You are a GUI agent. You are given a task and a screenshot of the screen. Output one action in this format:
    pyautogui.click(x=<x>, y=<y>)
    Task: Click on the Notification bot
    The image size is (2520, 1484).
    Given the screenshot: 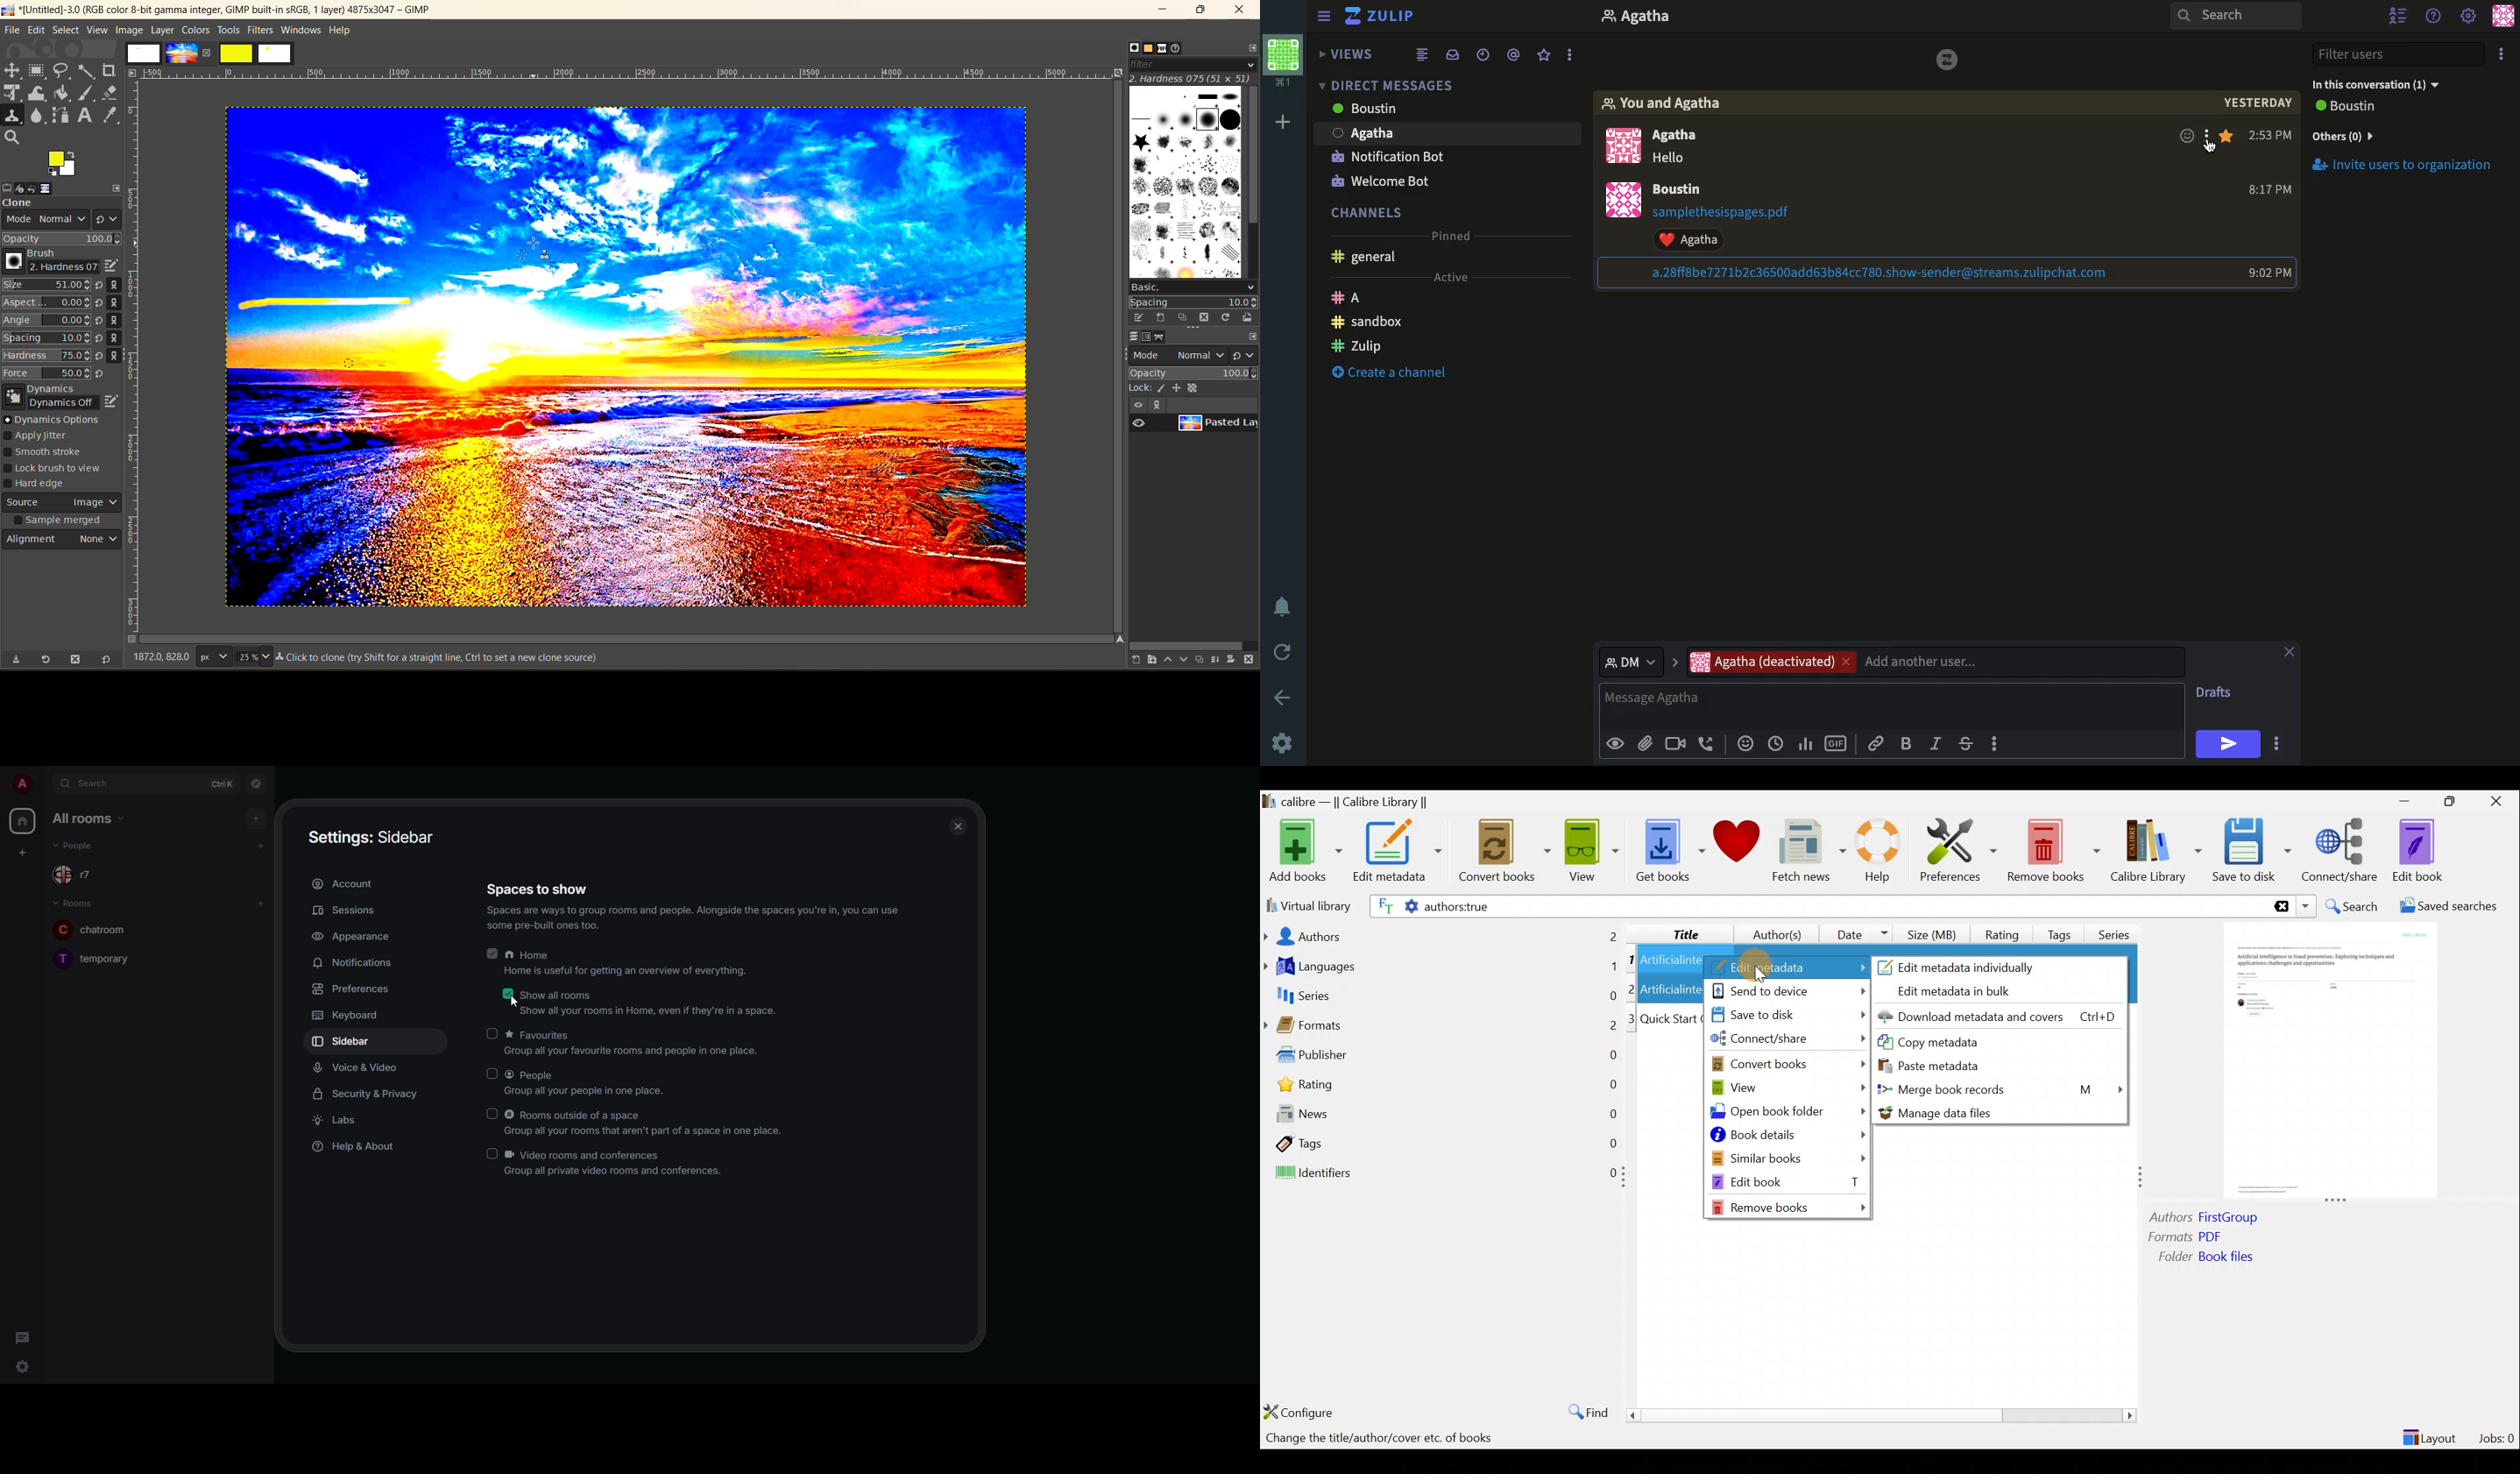 What is the action you would take?
    pyautogui.click(x=1388, y=159)
    